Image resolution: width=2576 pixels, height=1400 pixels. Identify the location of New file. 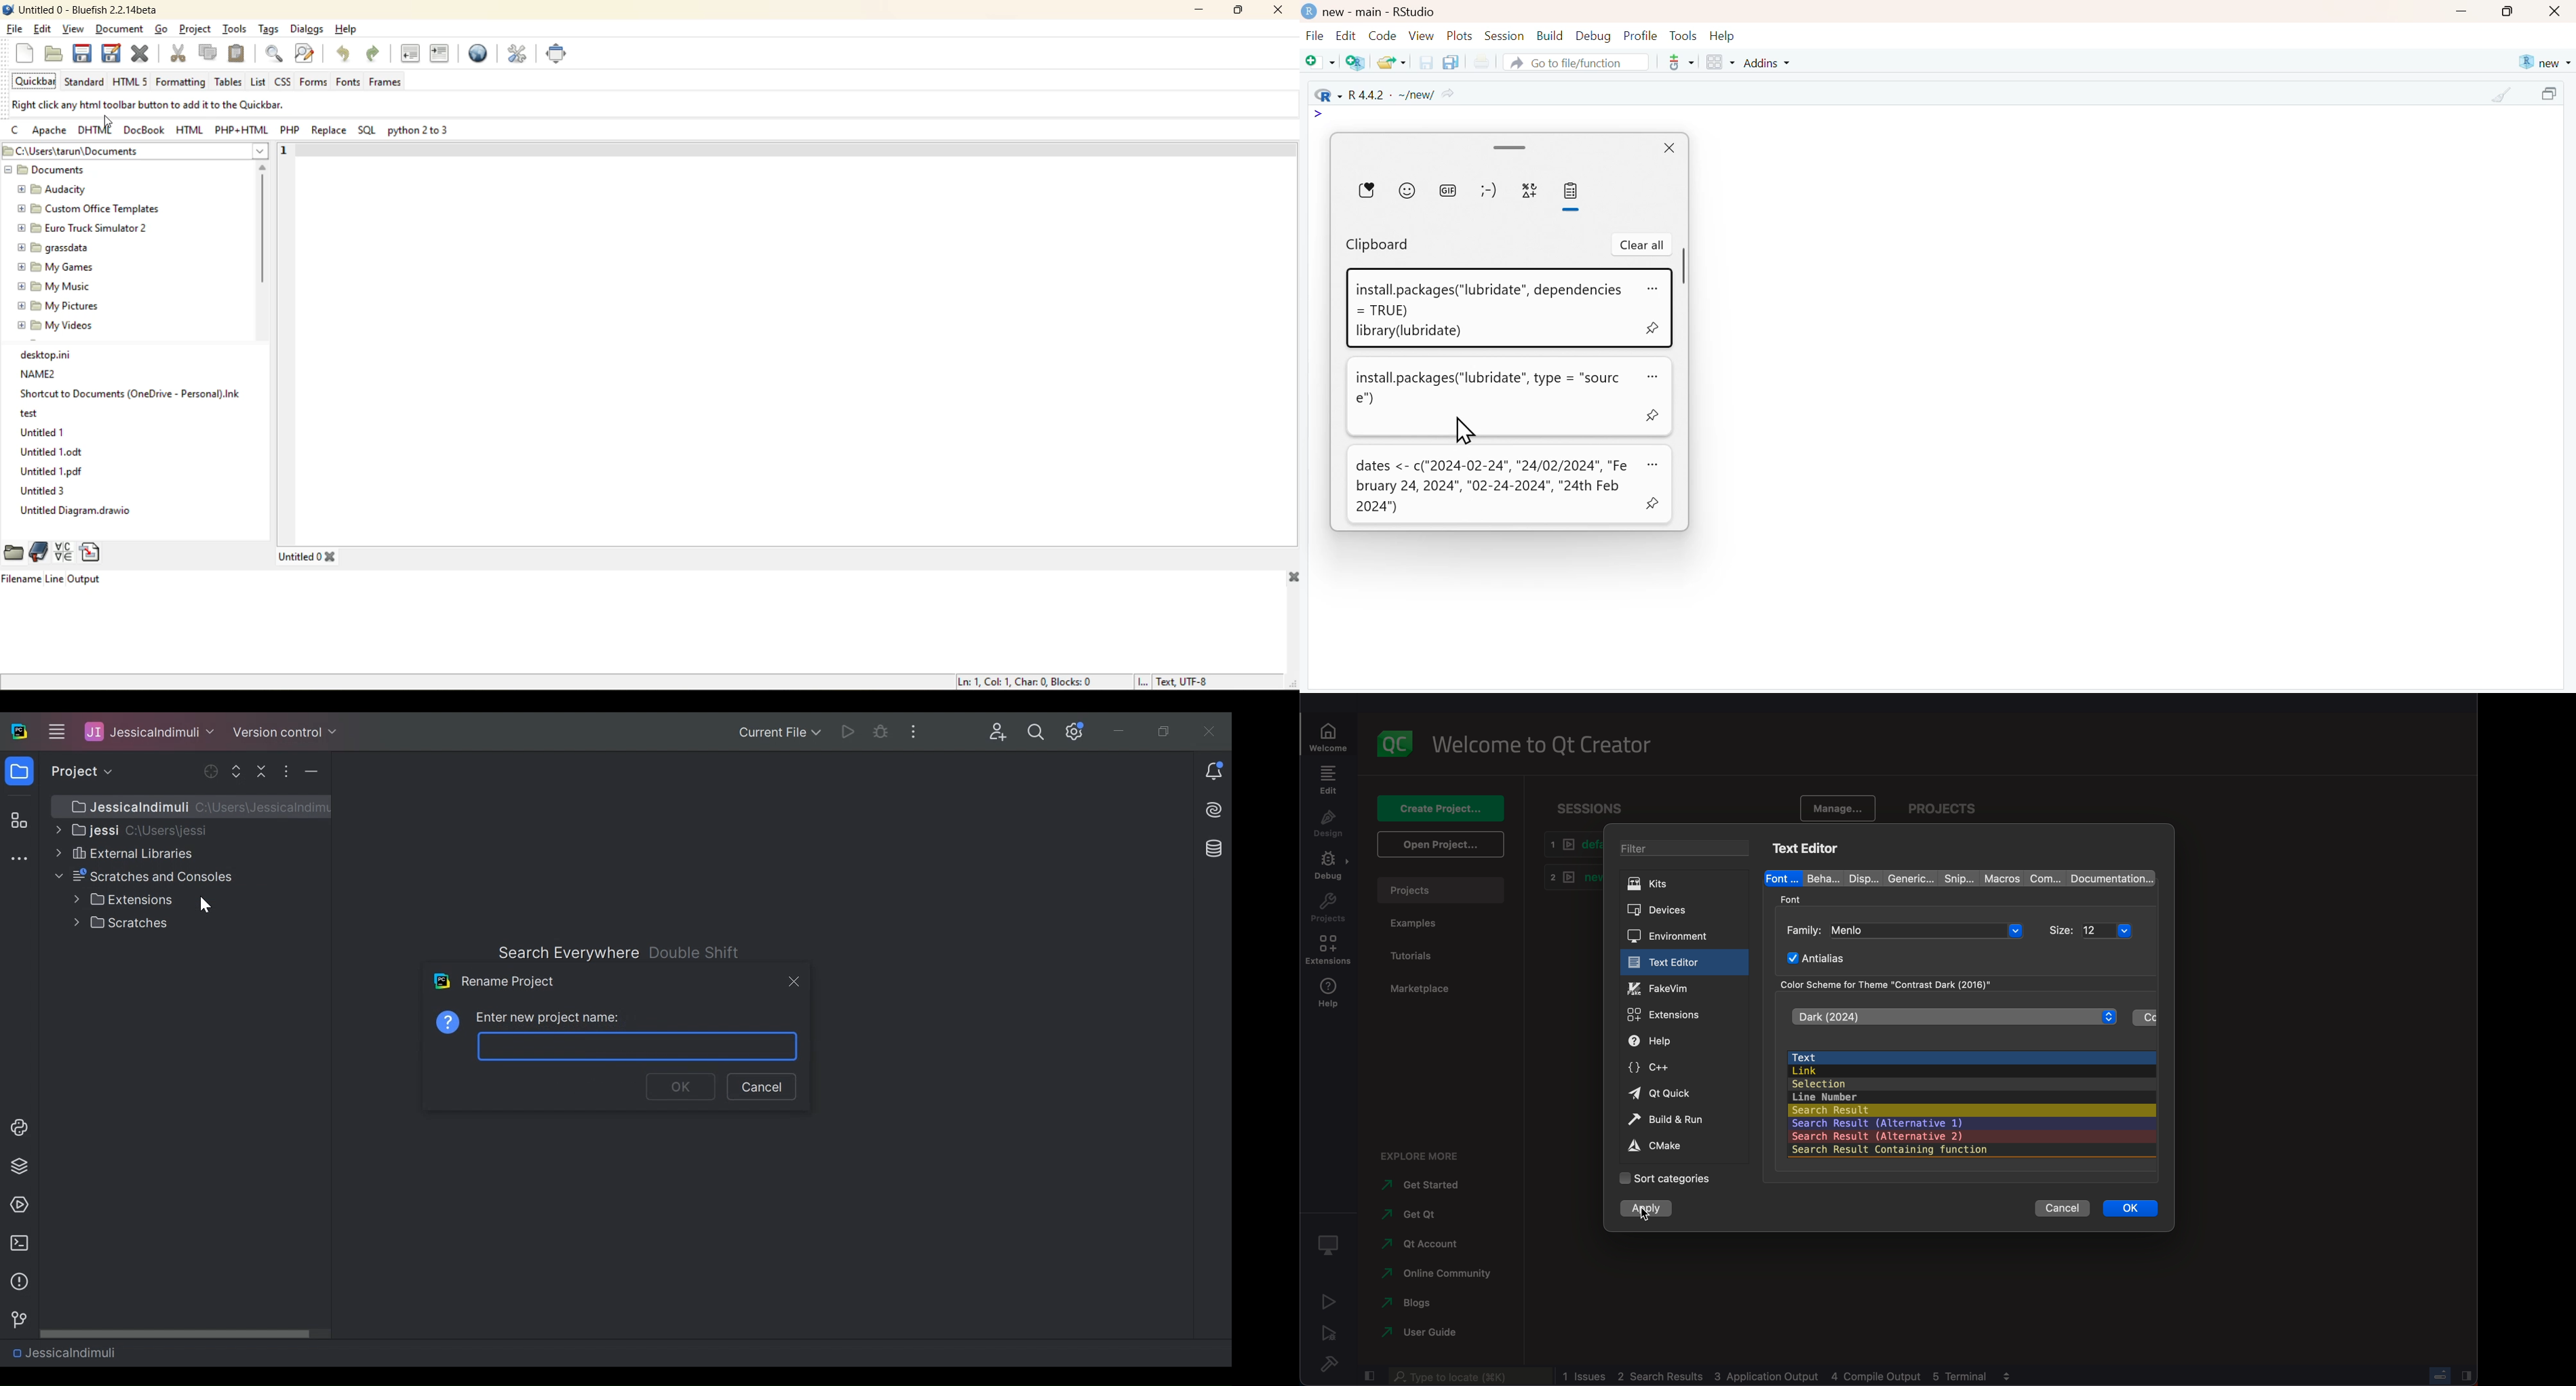
(1321, 63).